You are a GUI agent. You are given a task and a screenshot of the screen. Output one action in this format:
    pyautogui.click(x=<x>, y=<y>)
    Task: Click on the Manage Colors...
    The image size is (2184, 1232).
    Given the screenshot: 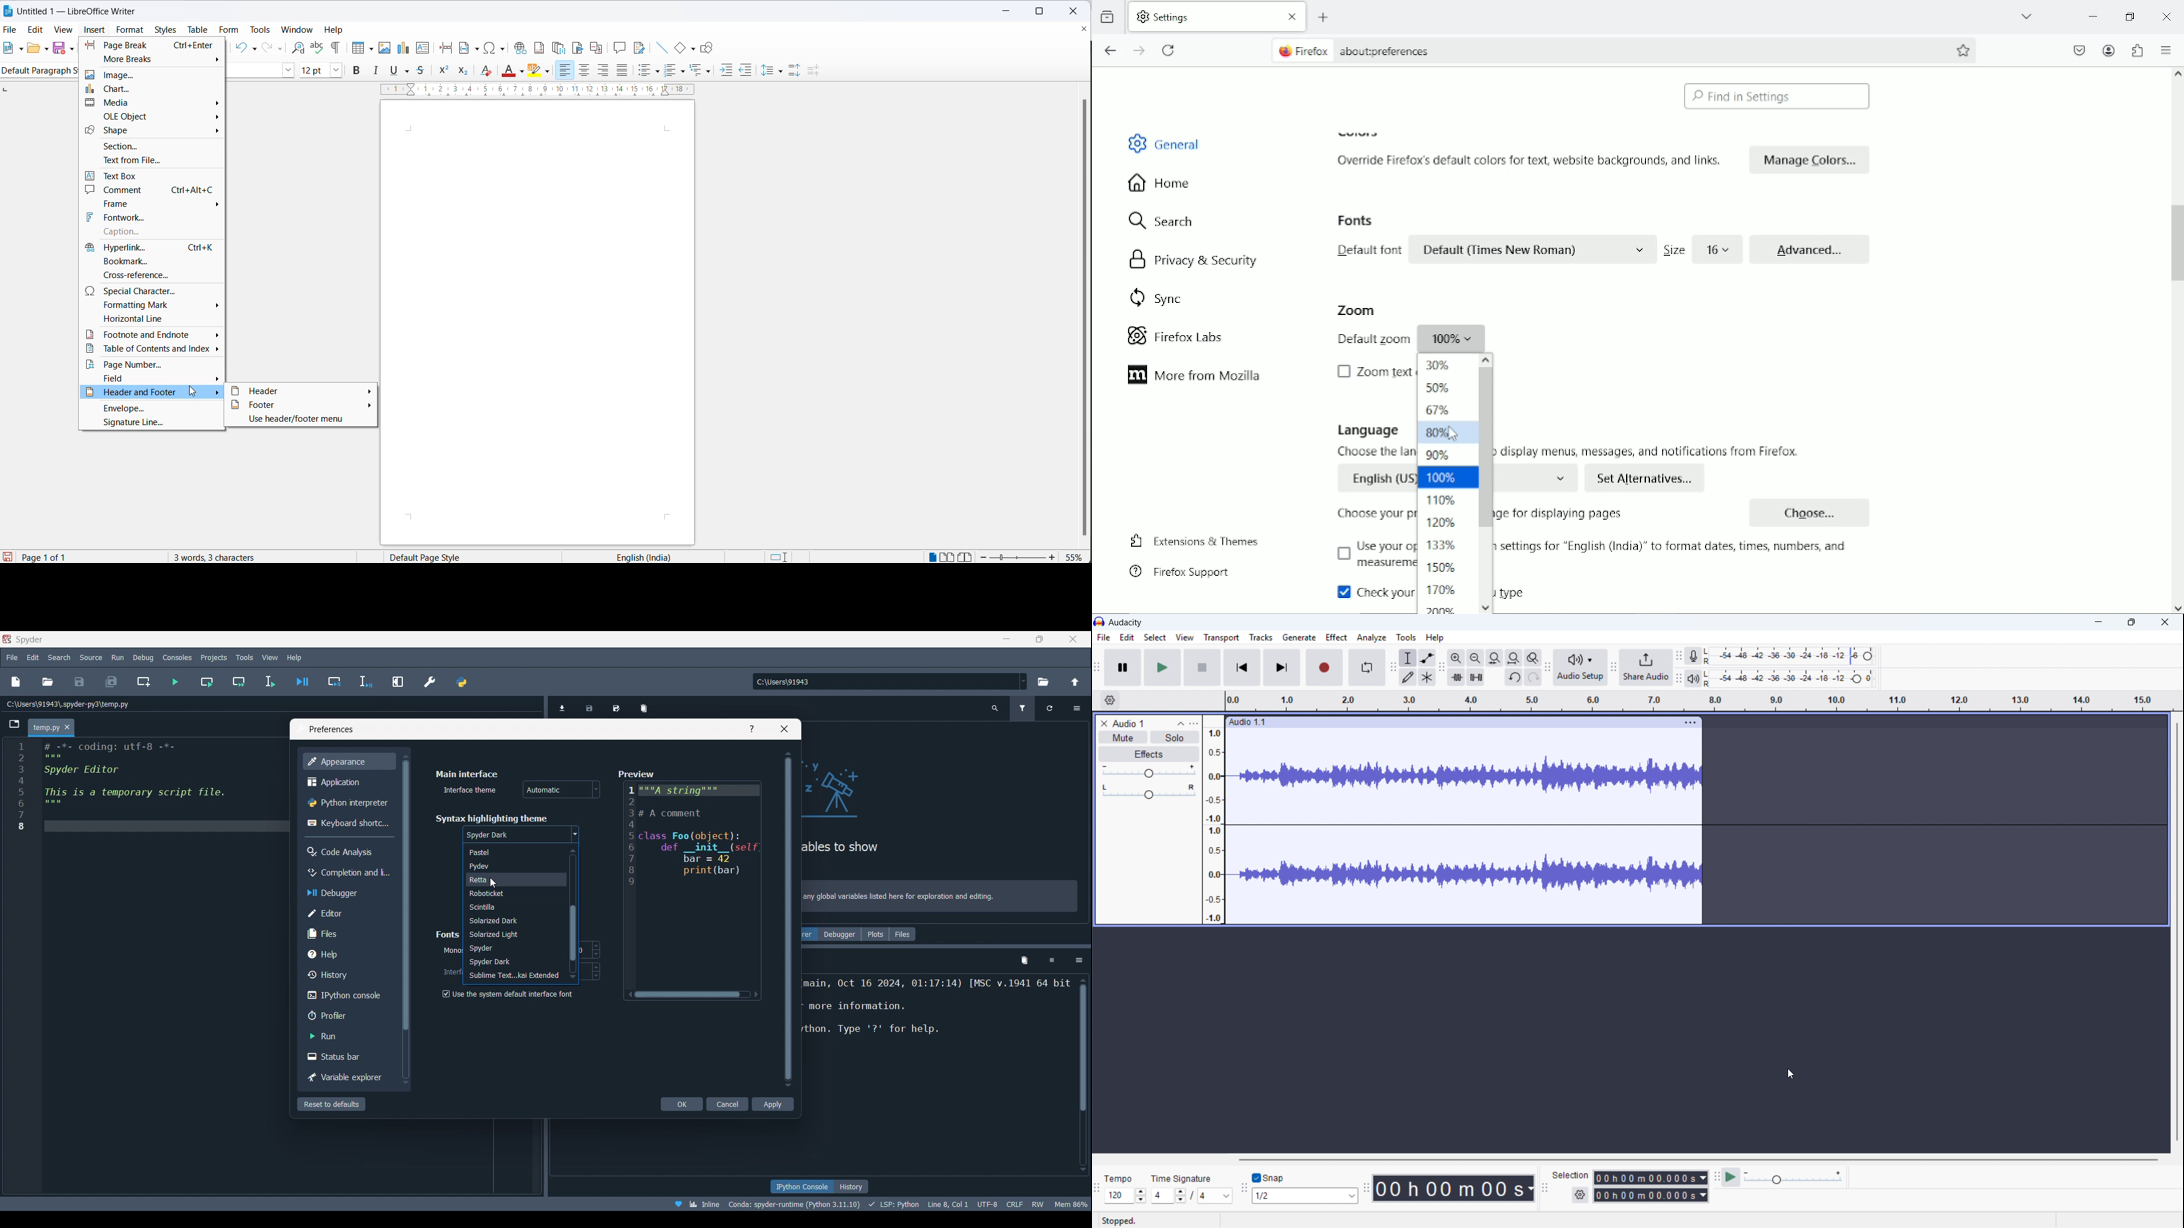 What is the action you would take?
    pyautogui.click(x=1810, y=159)
    